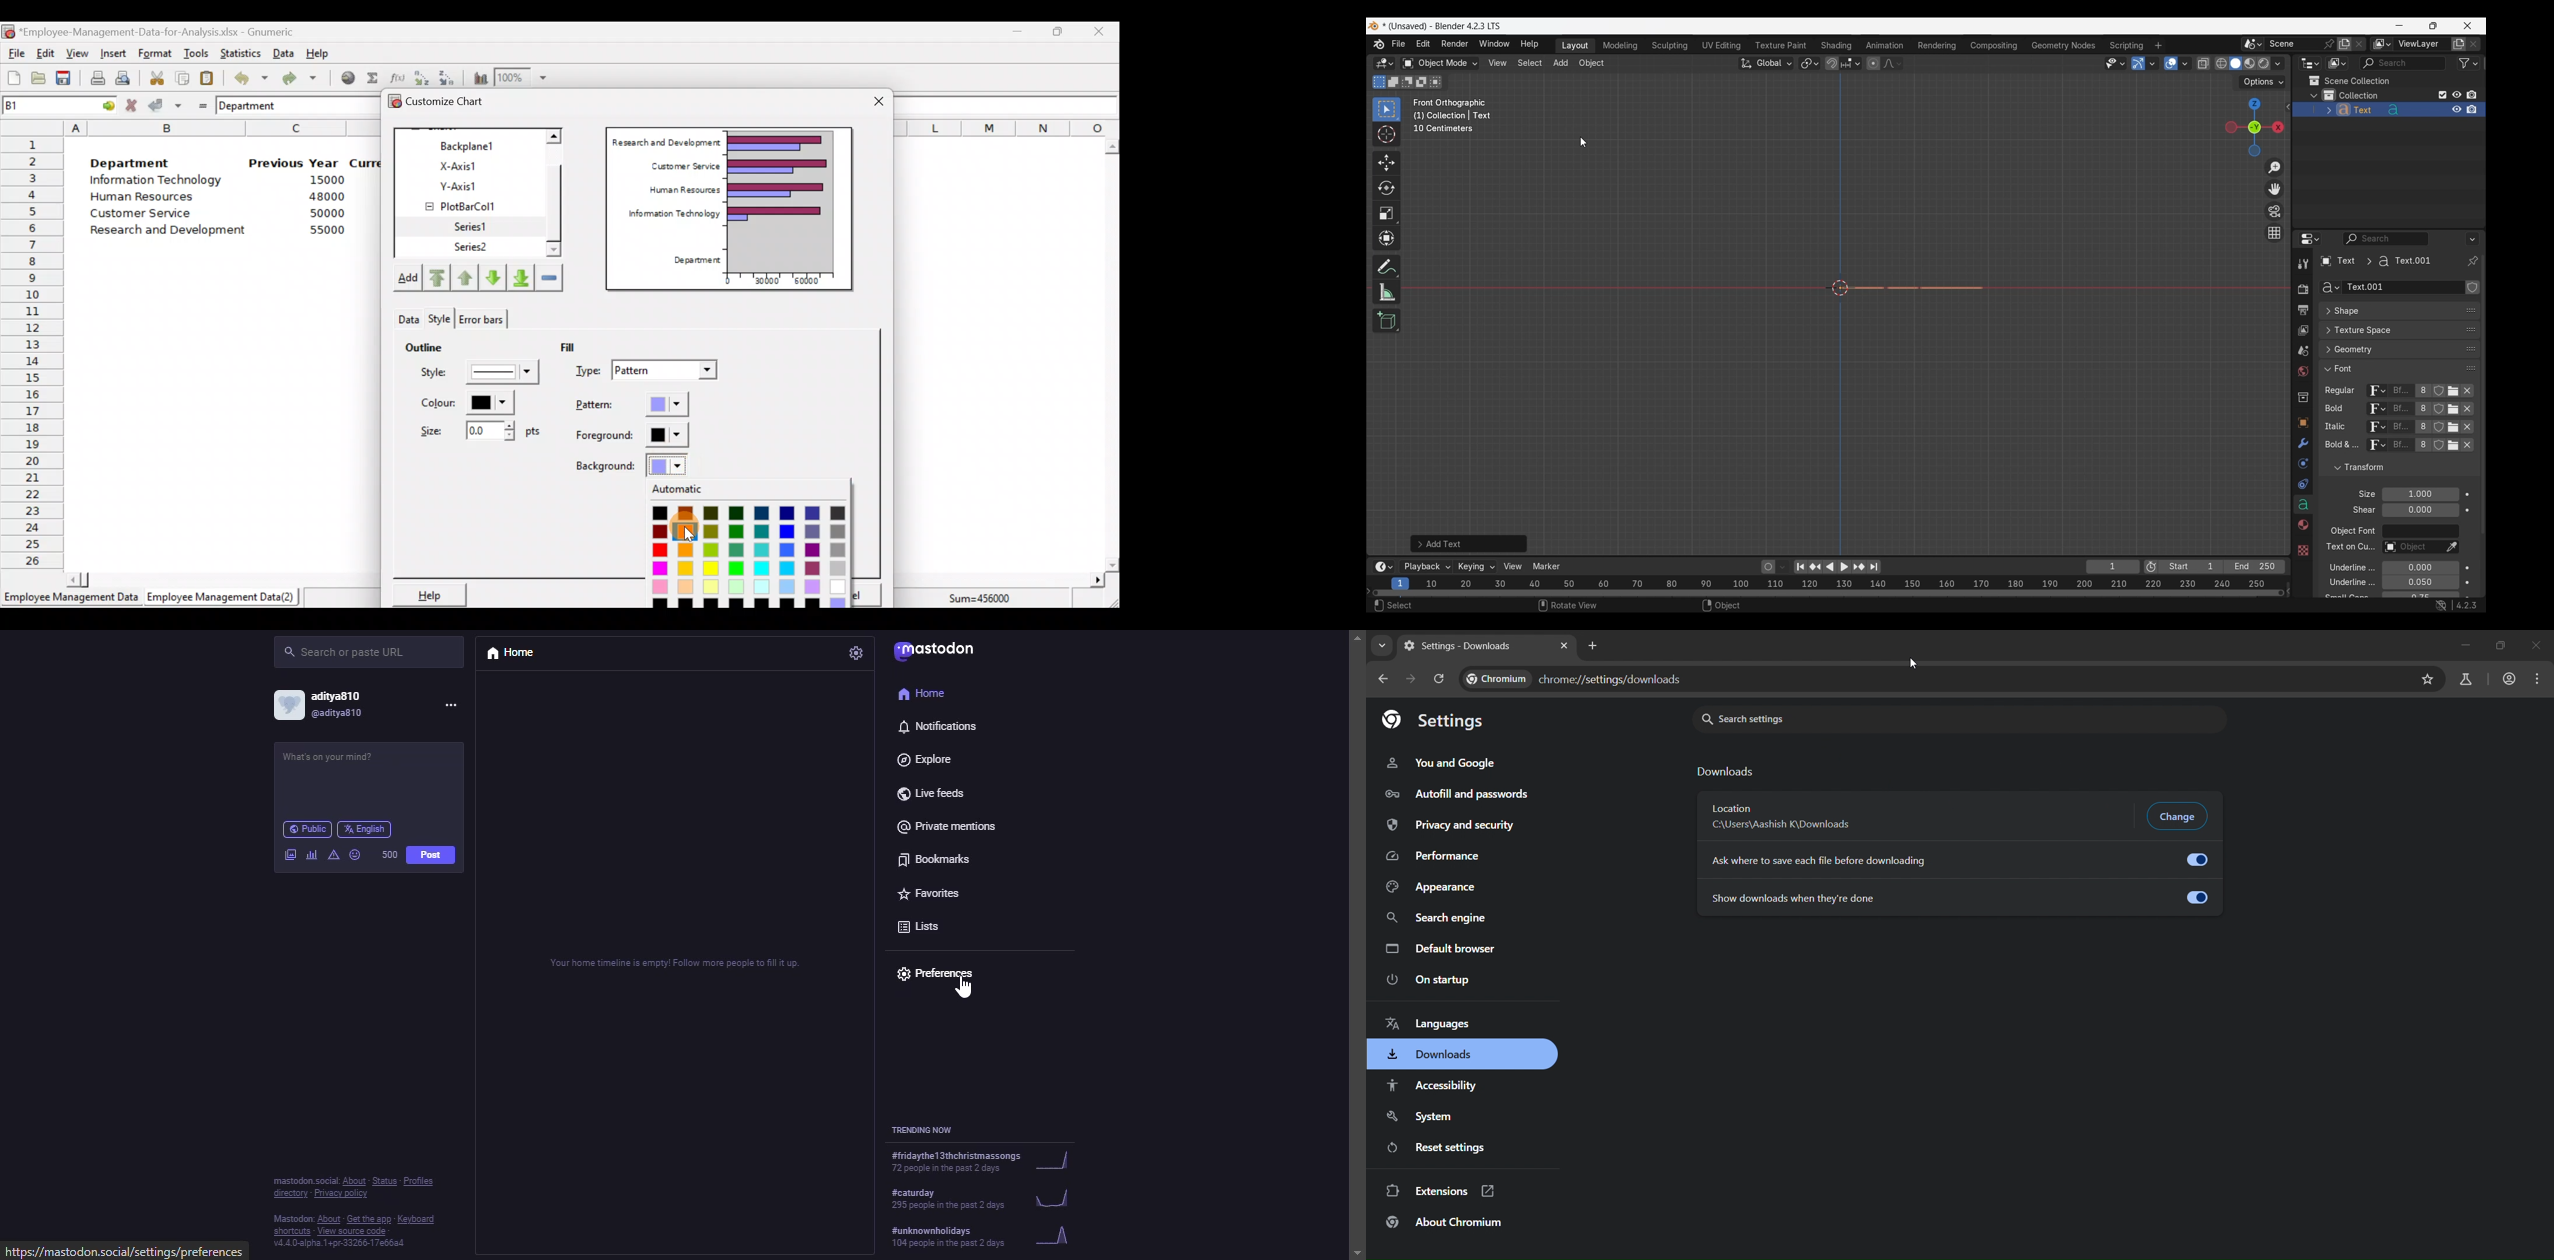 Image resolution: width=2576 pixels, height=1260 pixels. What do you see at coordinates (2498, 646) in the screenshot?
I see `restore down` at bounding box center [2498, 646].